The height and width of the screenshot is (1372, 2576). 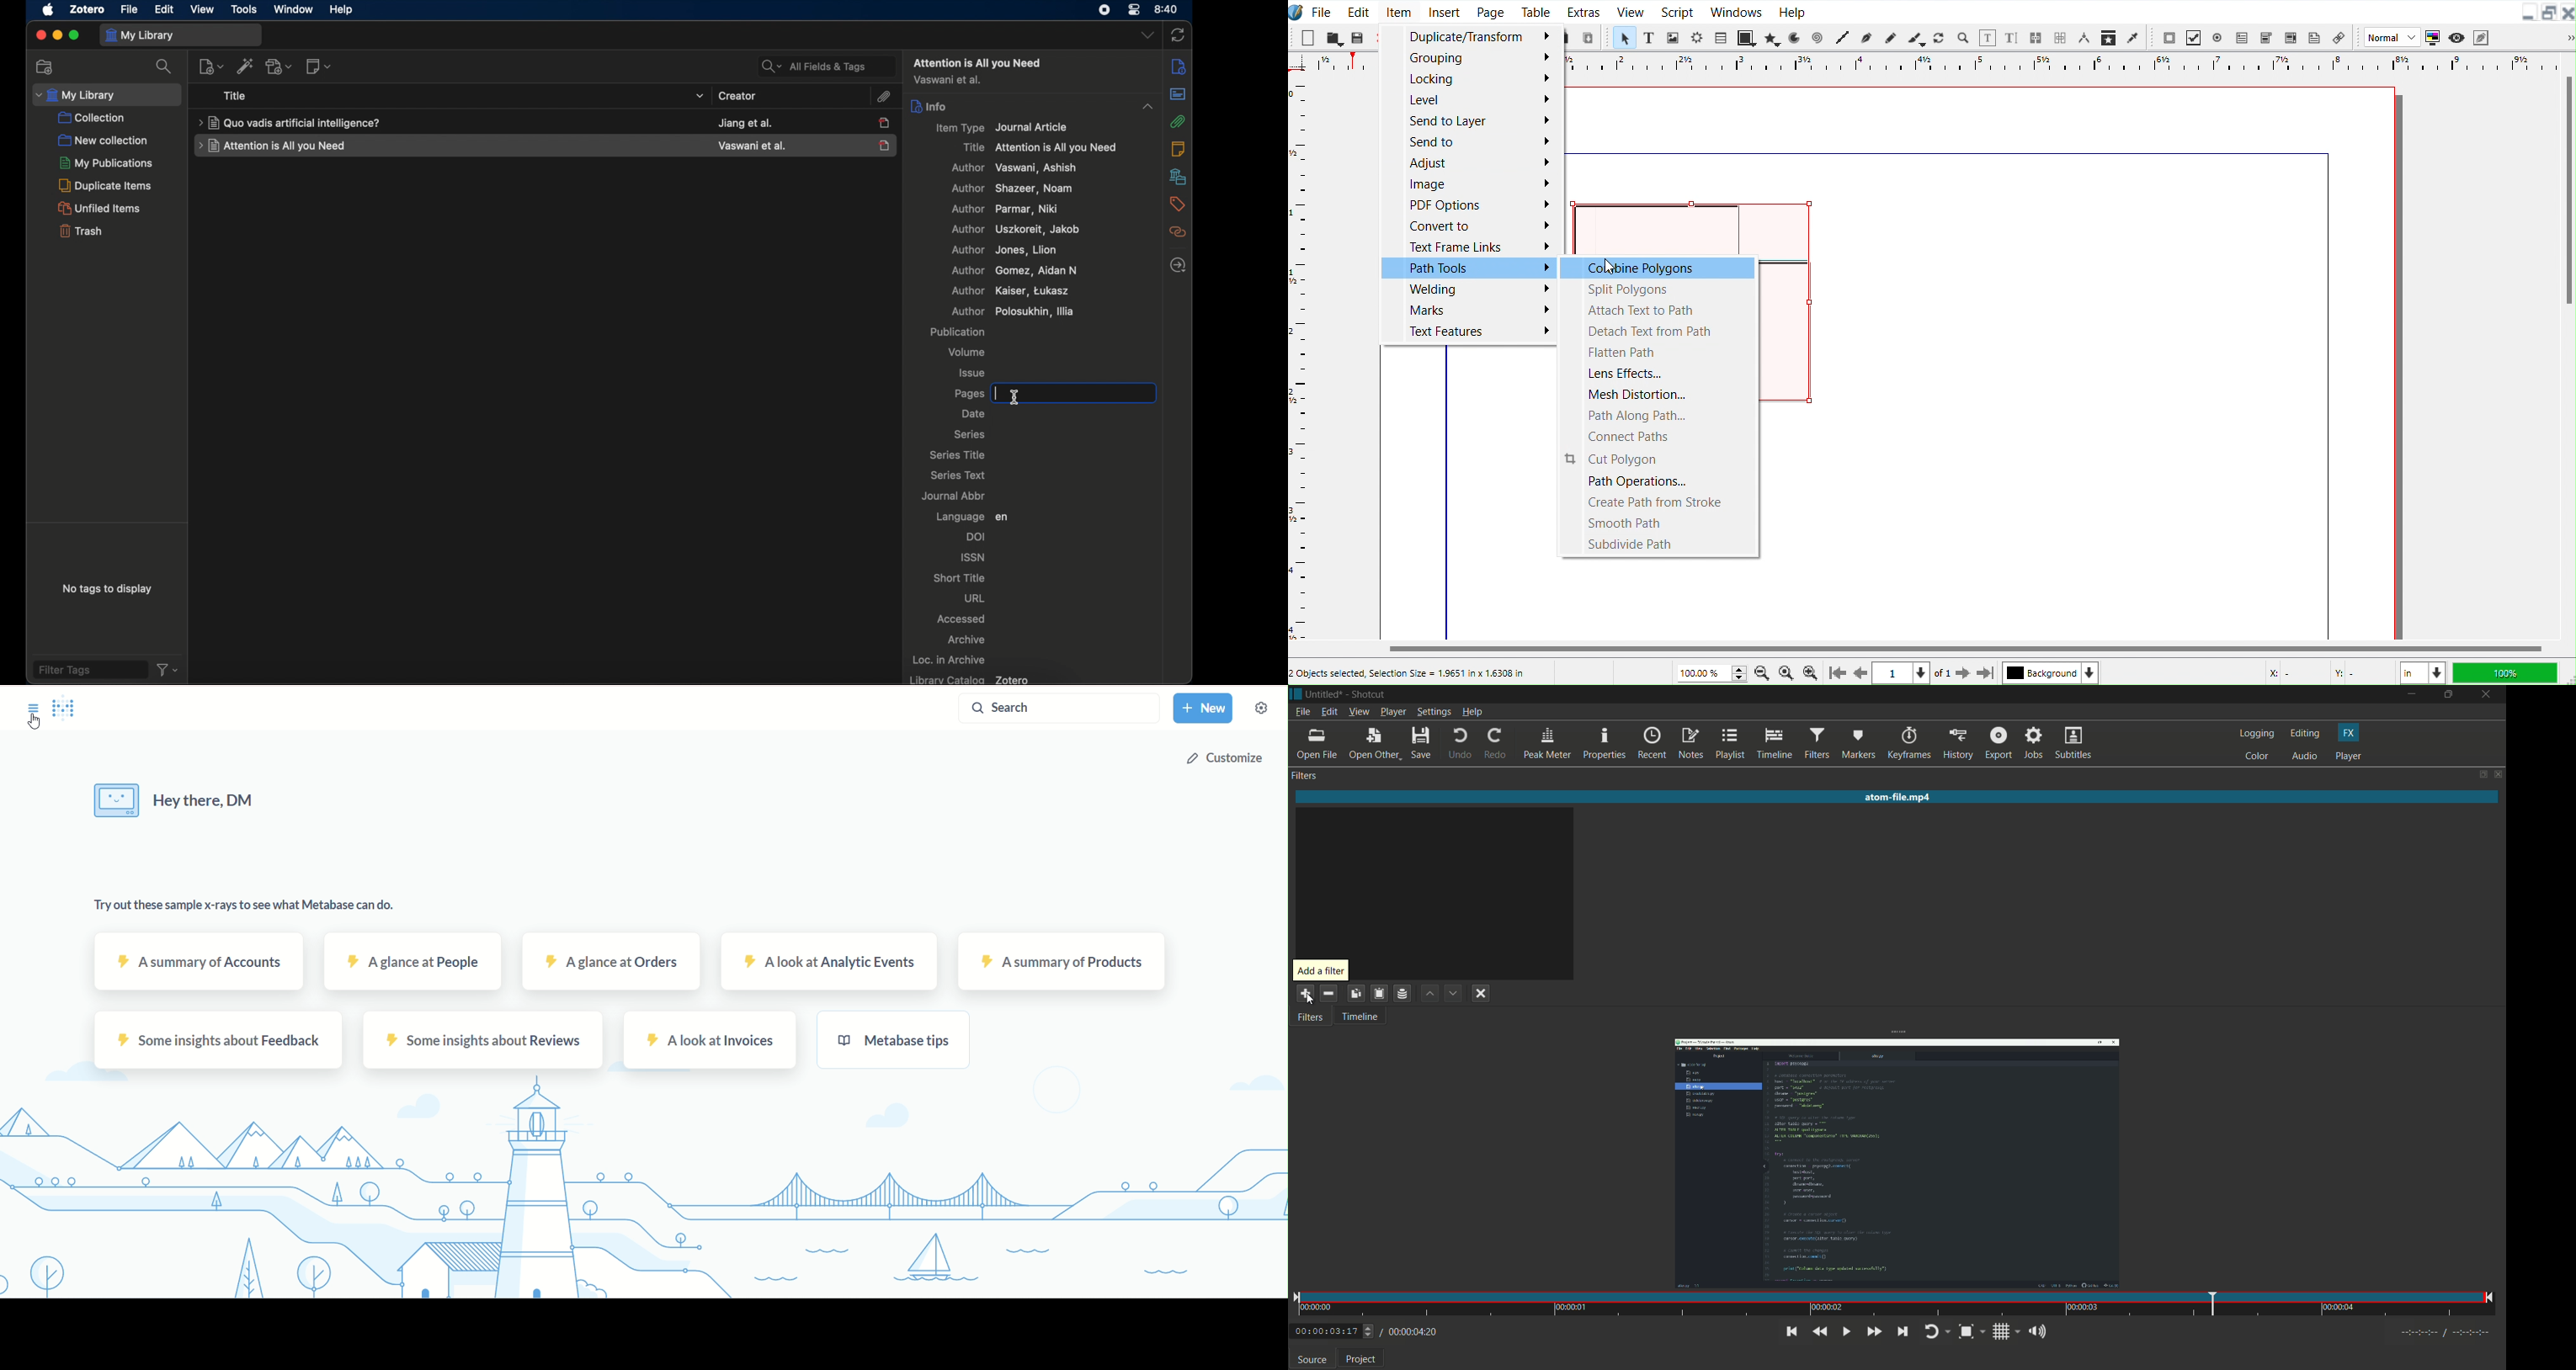 I want to click on time, so click(x=1894, y=1305).